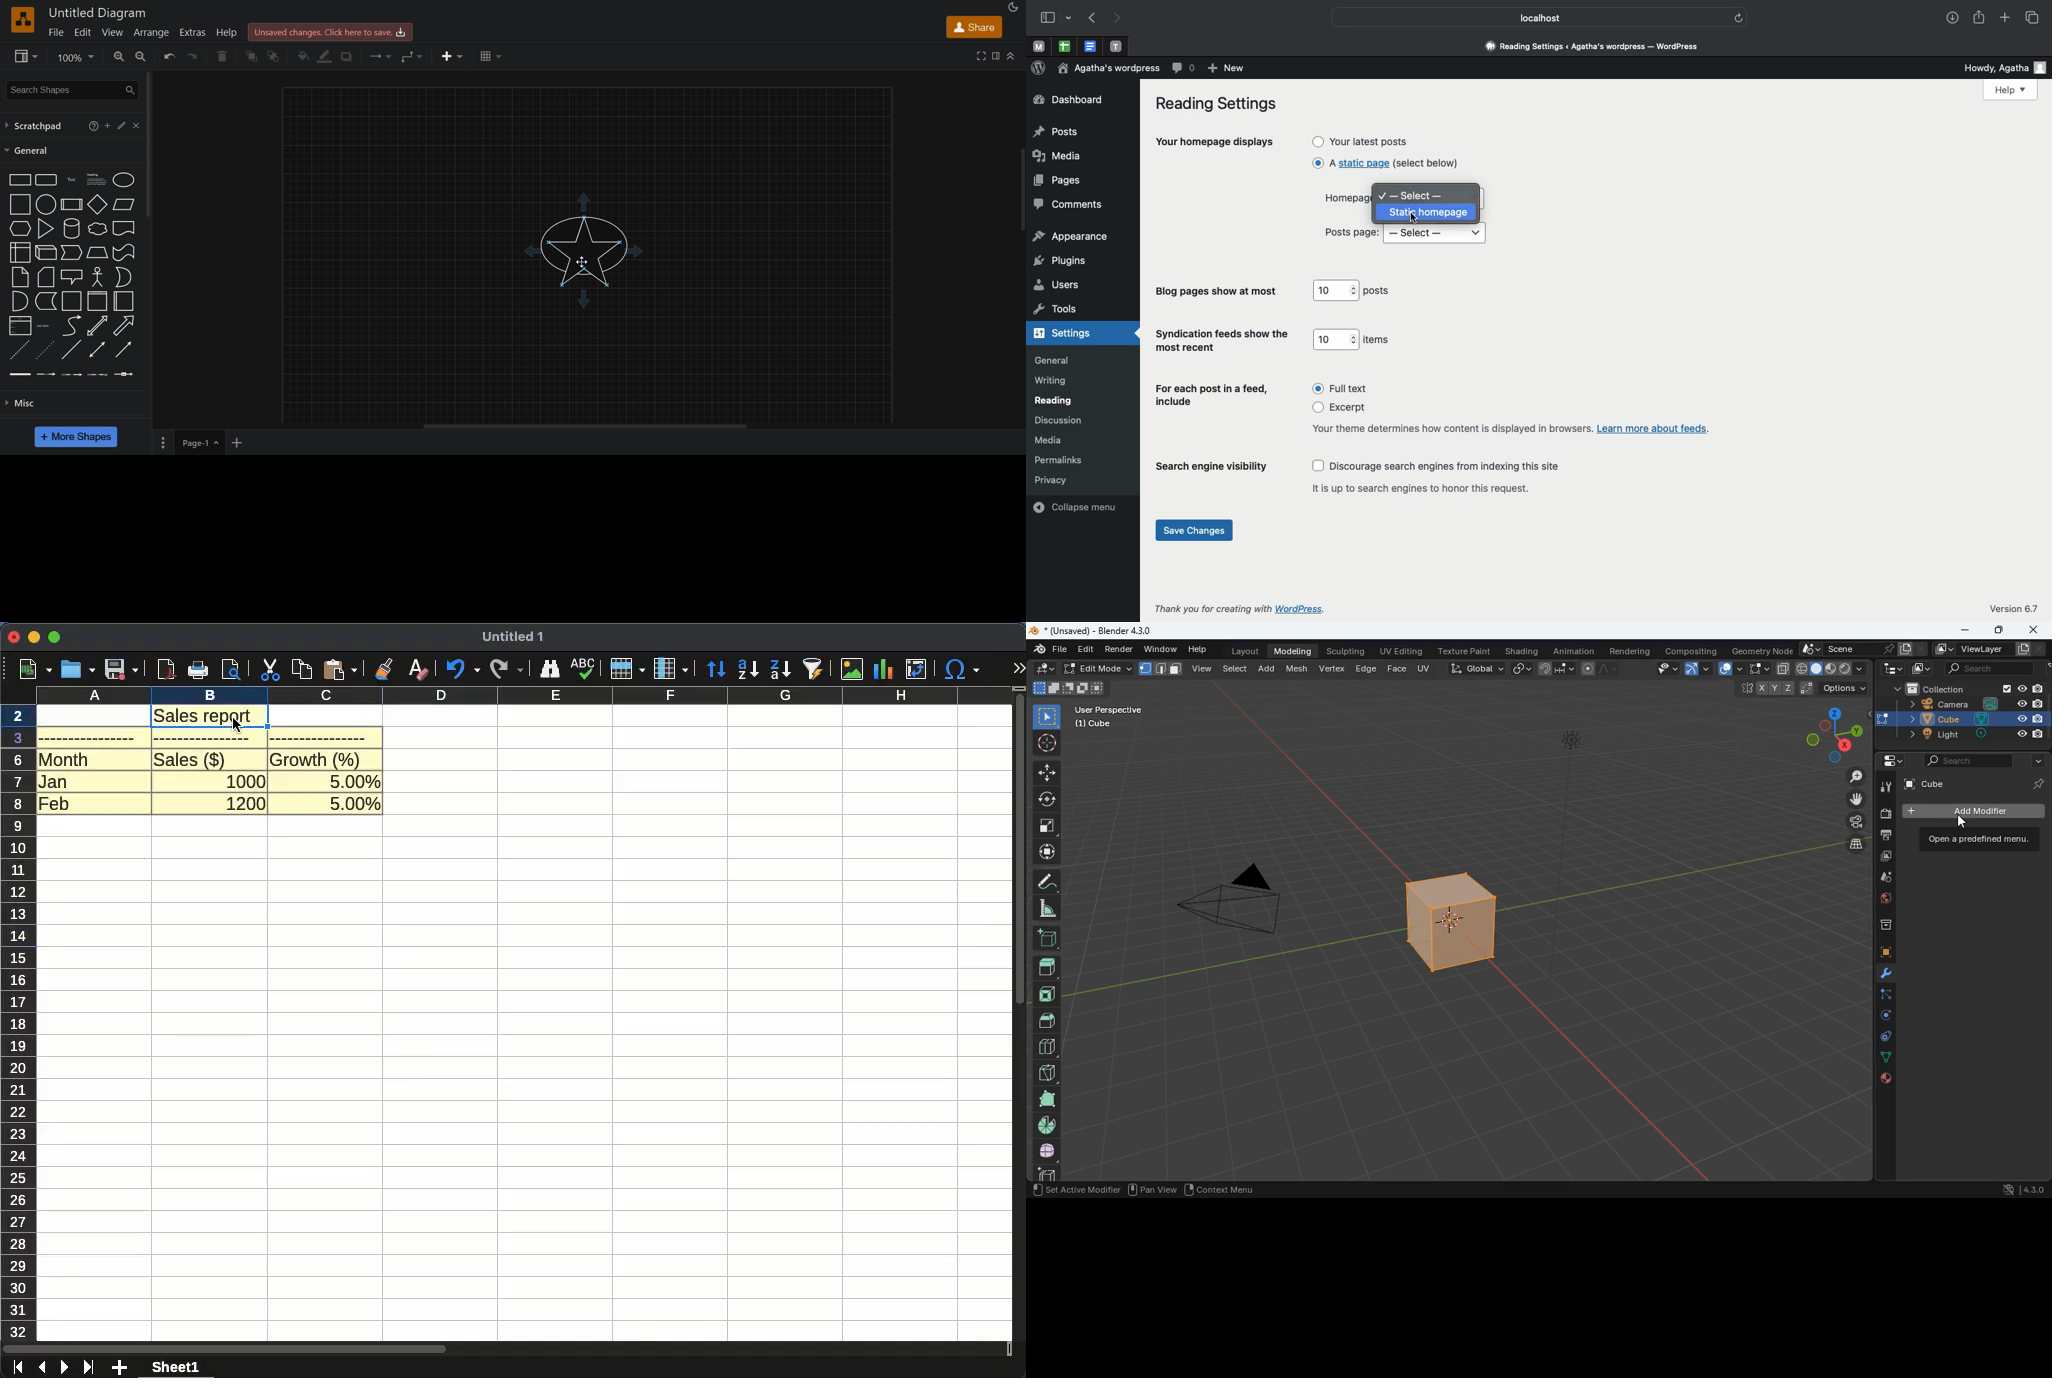 The width and height of the screenshot is (2072, 1400). I want to click on tape, so click(123, 252).